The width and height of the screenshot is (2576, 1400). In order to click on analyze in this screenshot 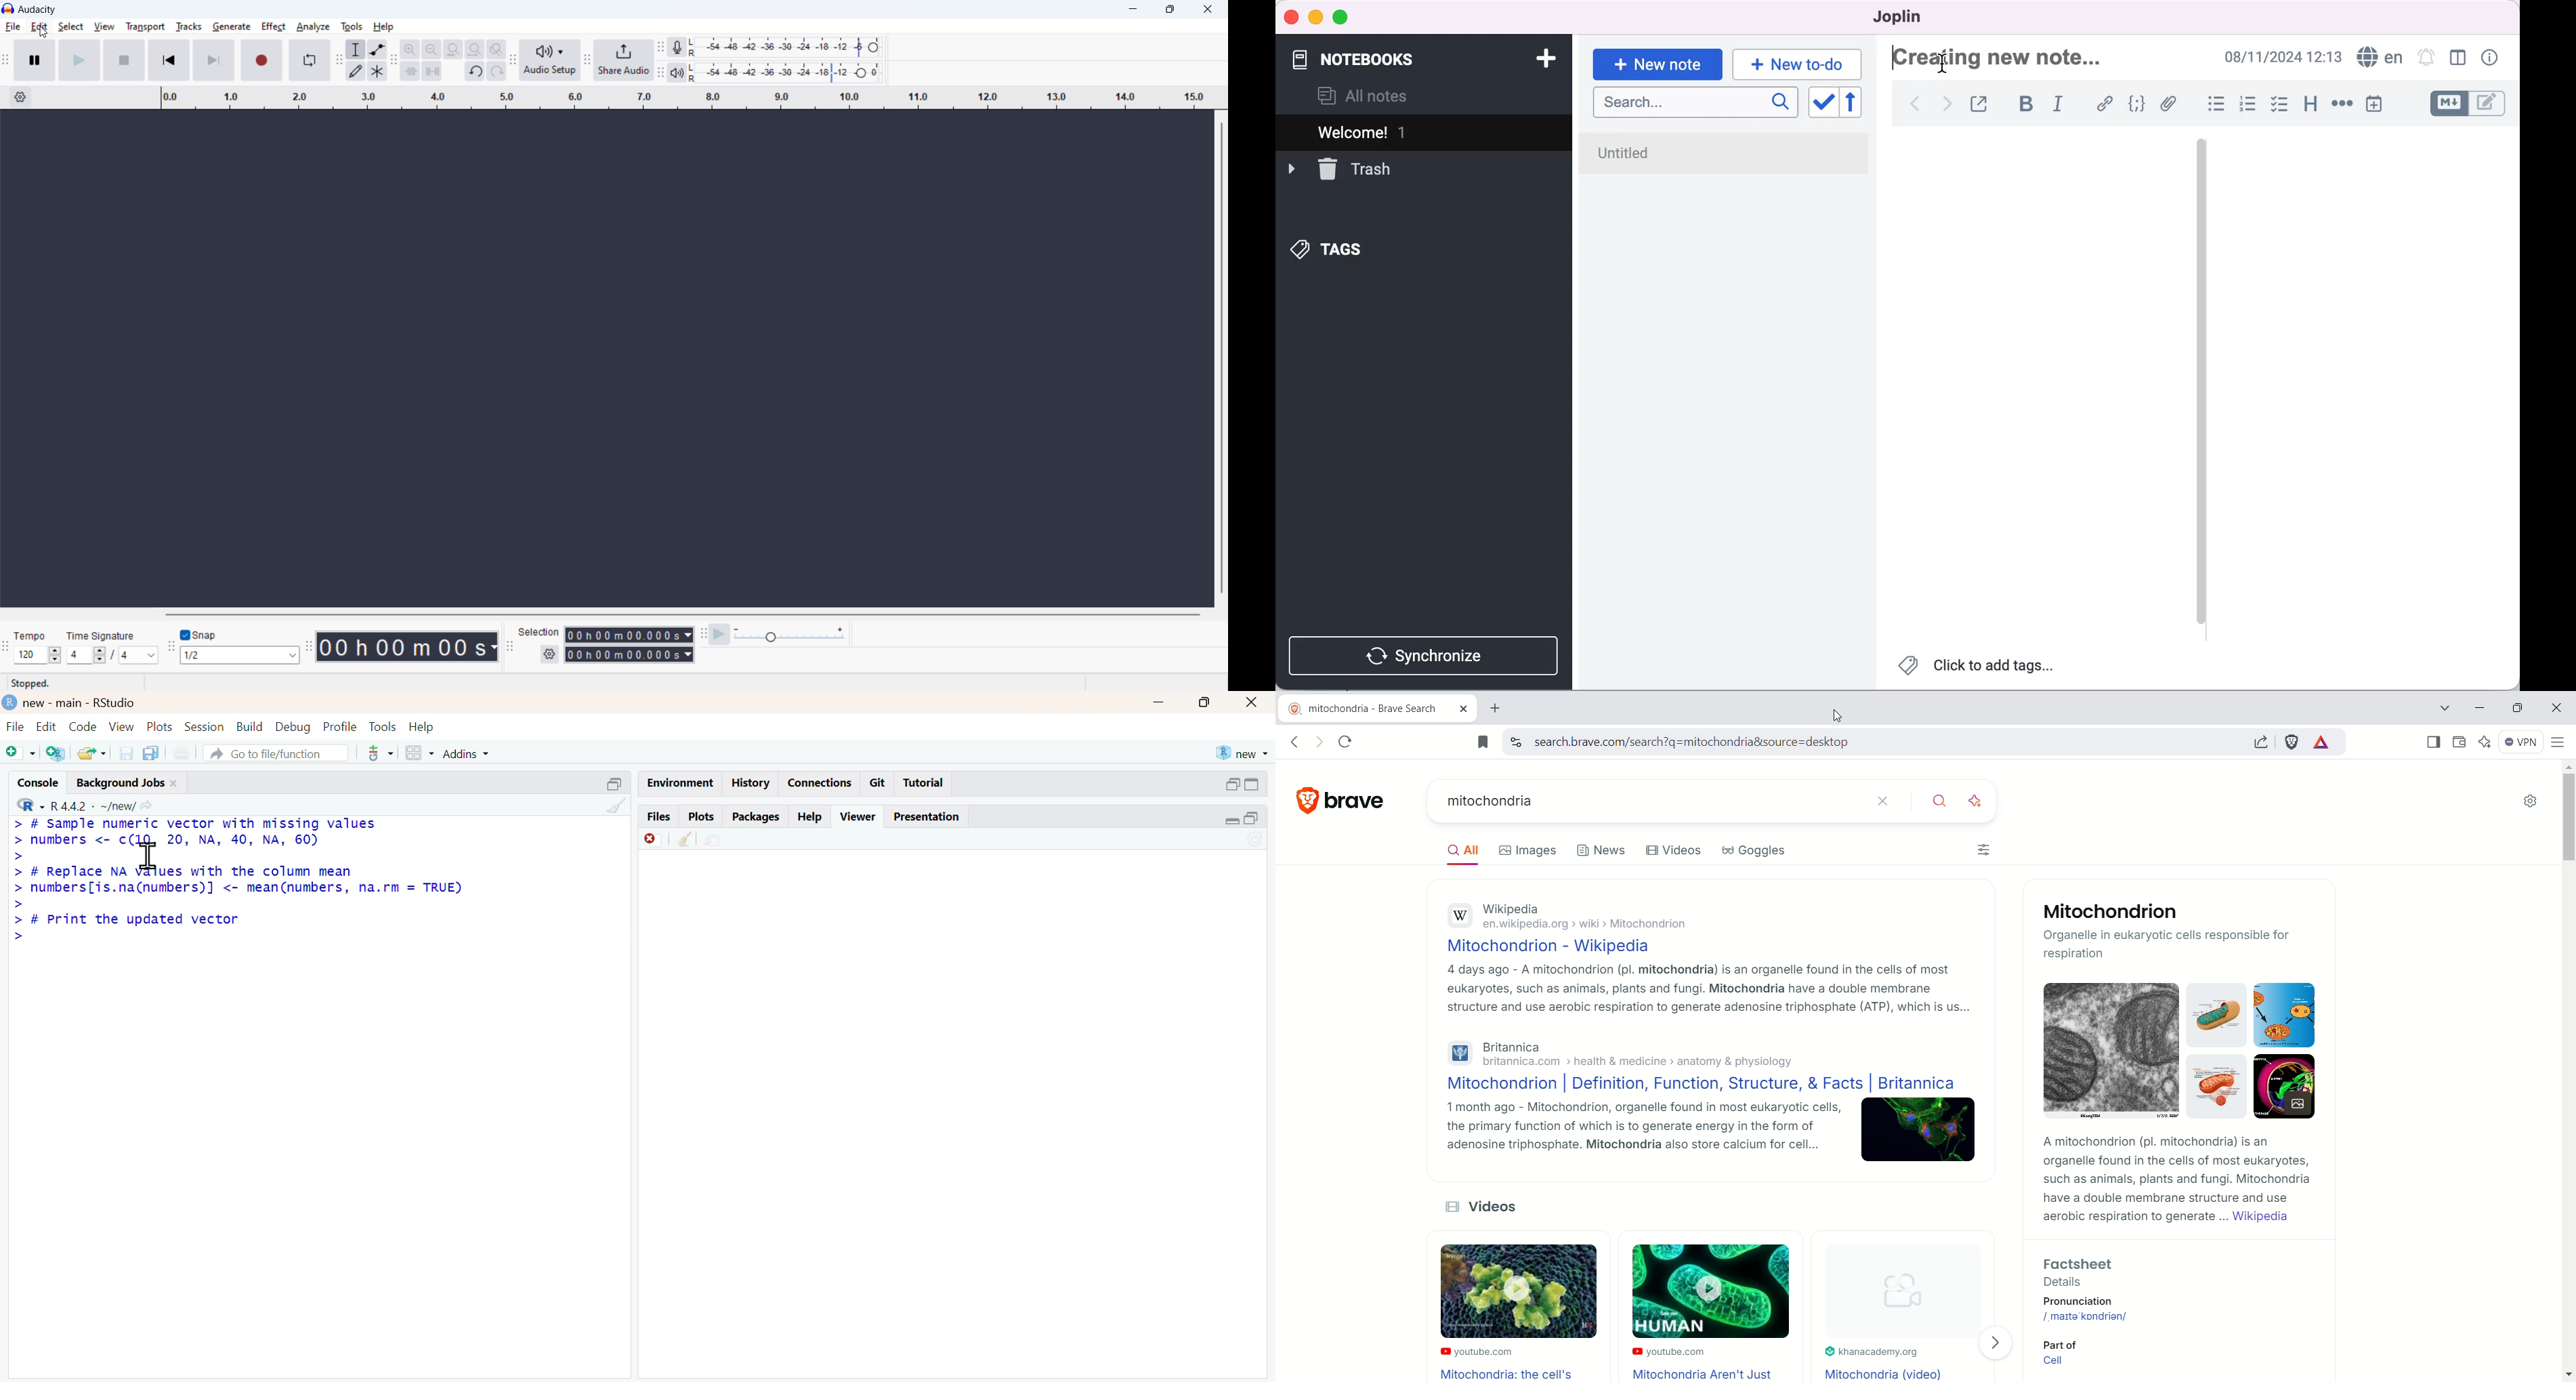, I will do `click(312, 27)`.